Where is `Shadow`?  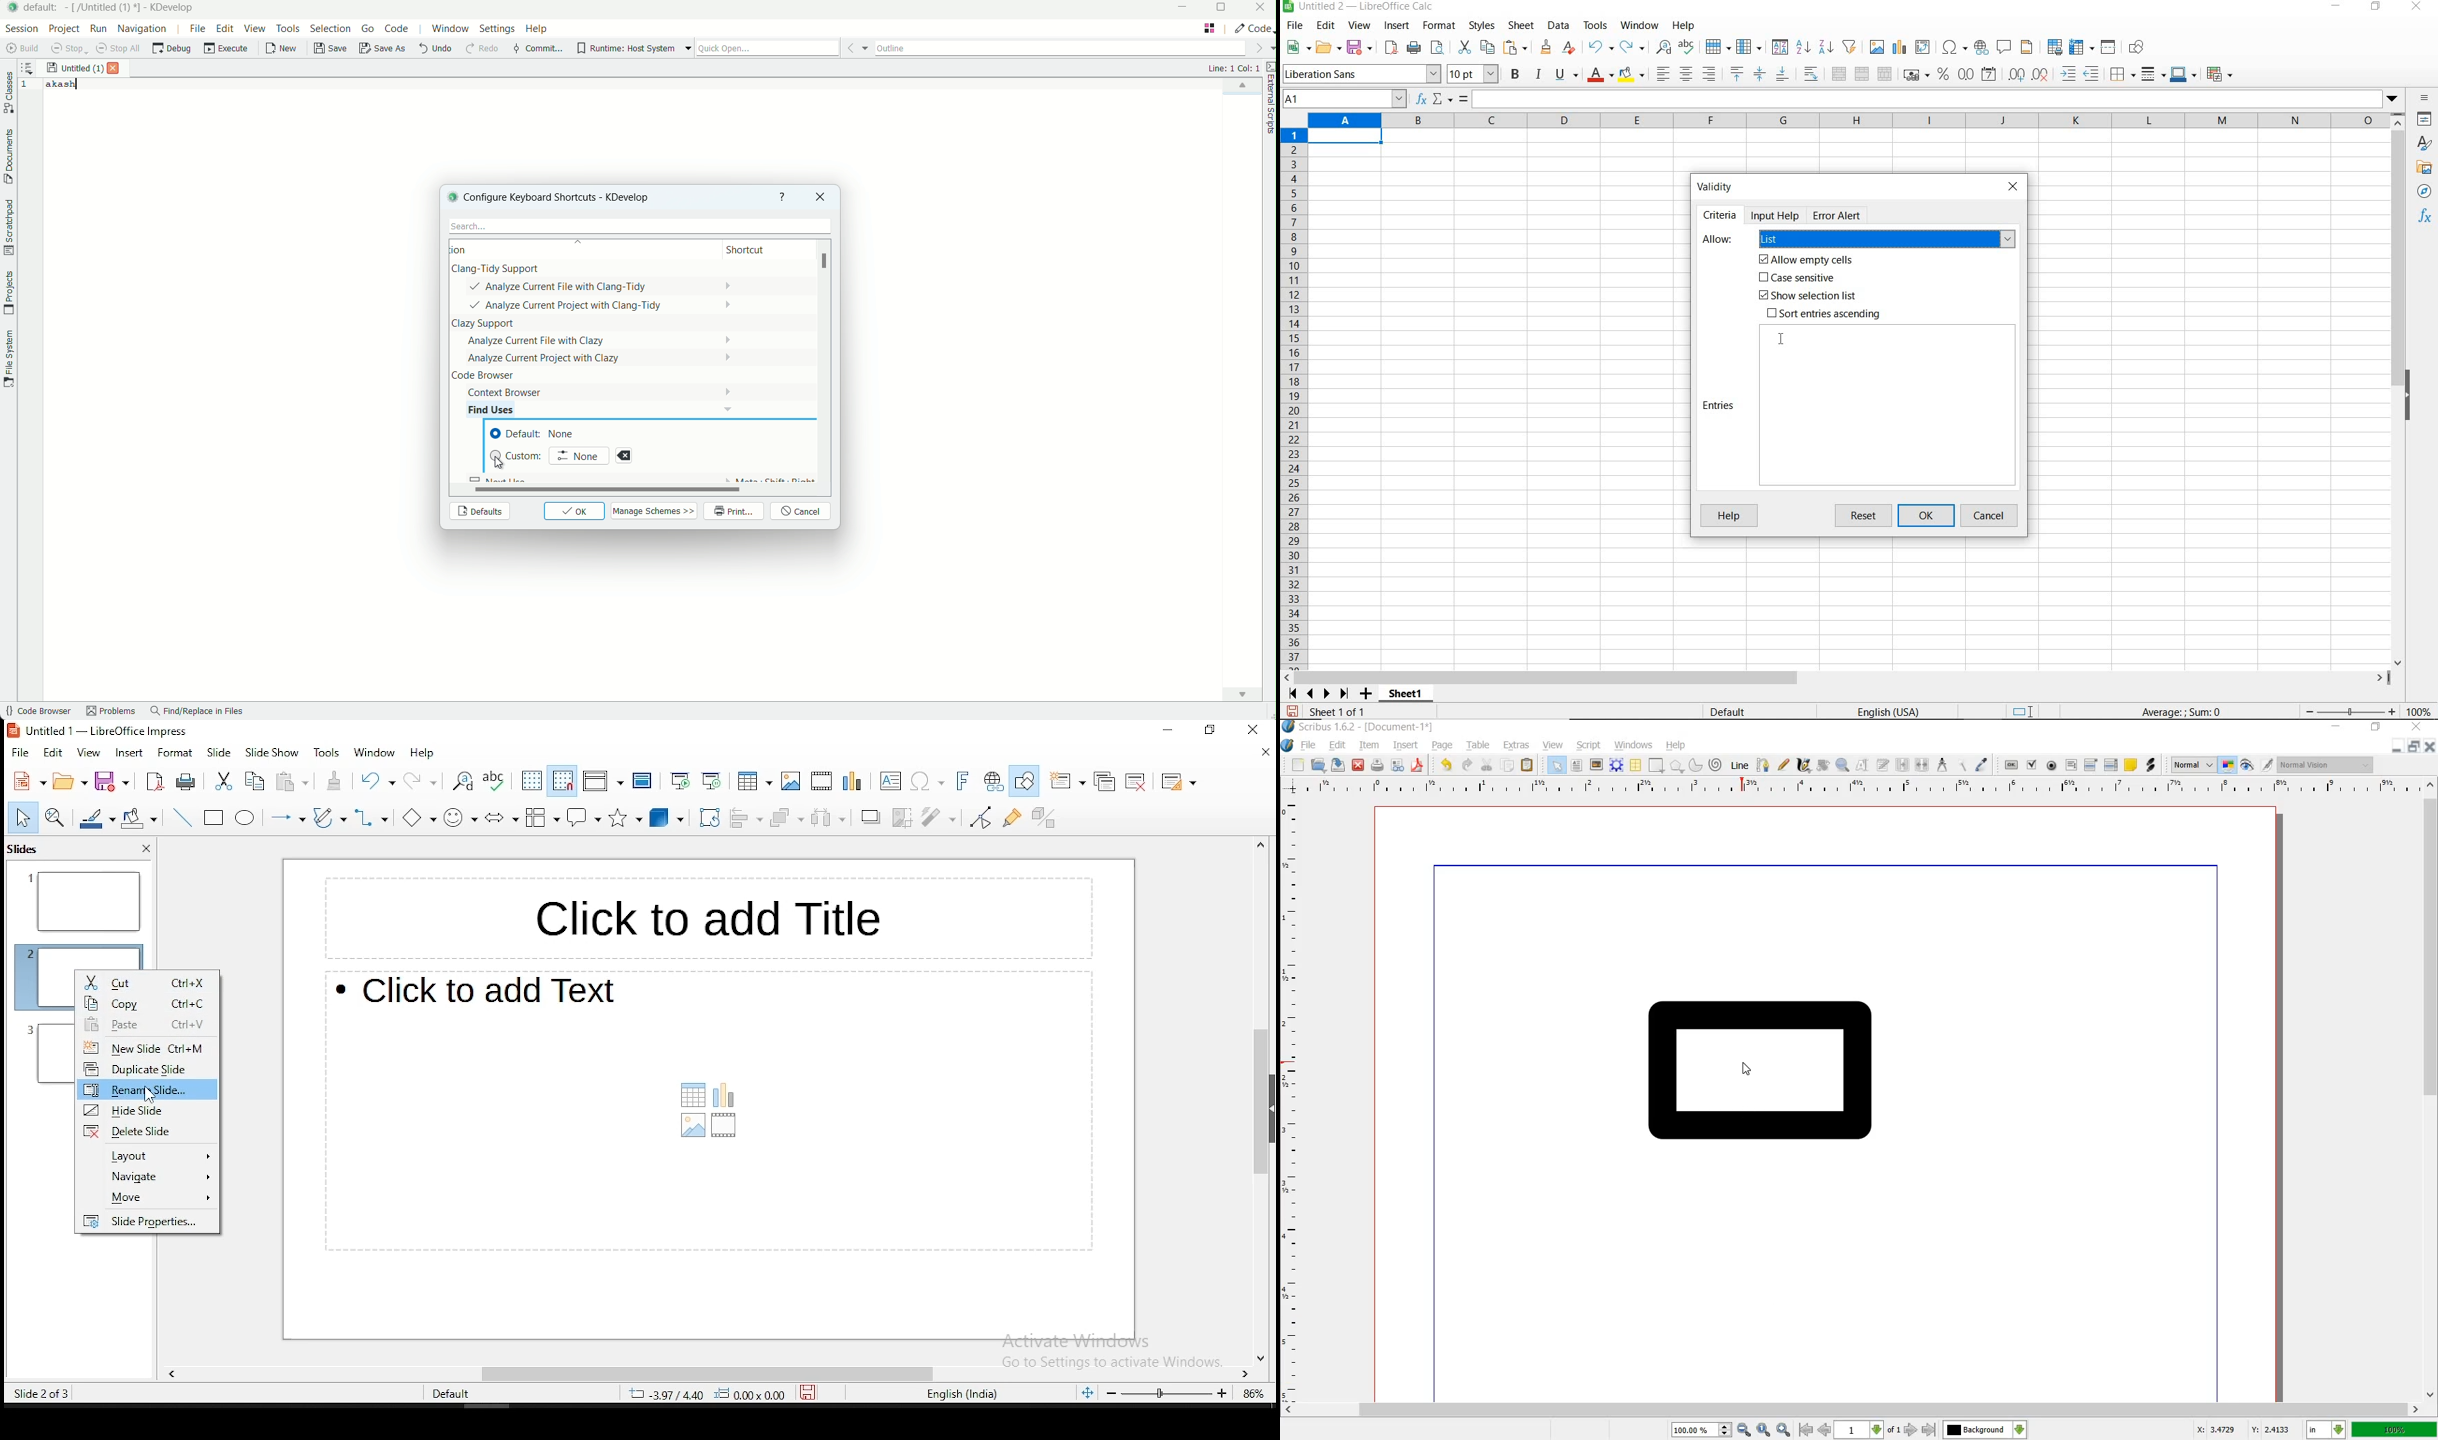
Shadow is located at coordinates (871, 816).